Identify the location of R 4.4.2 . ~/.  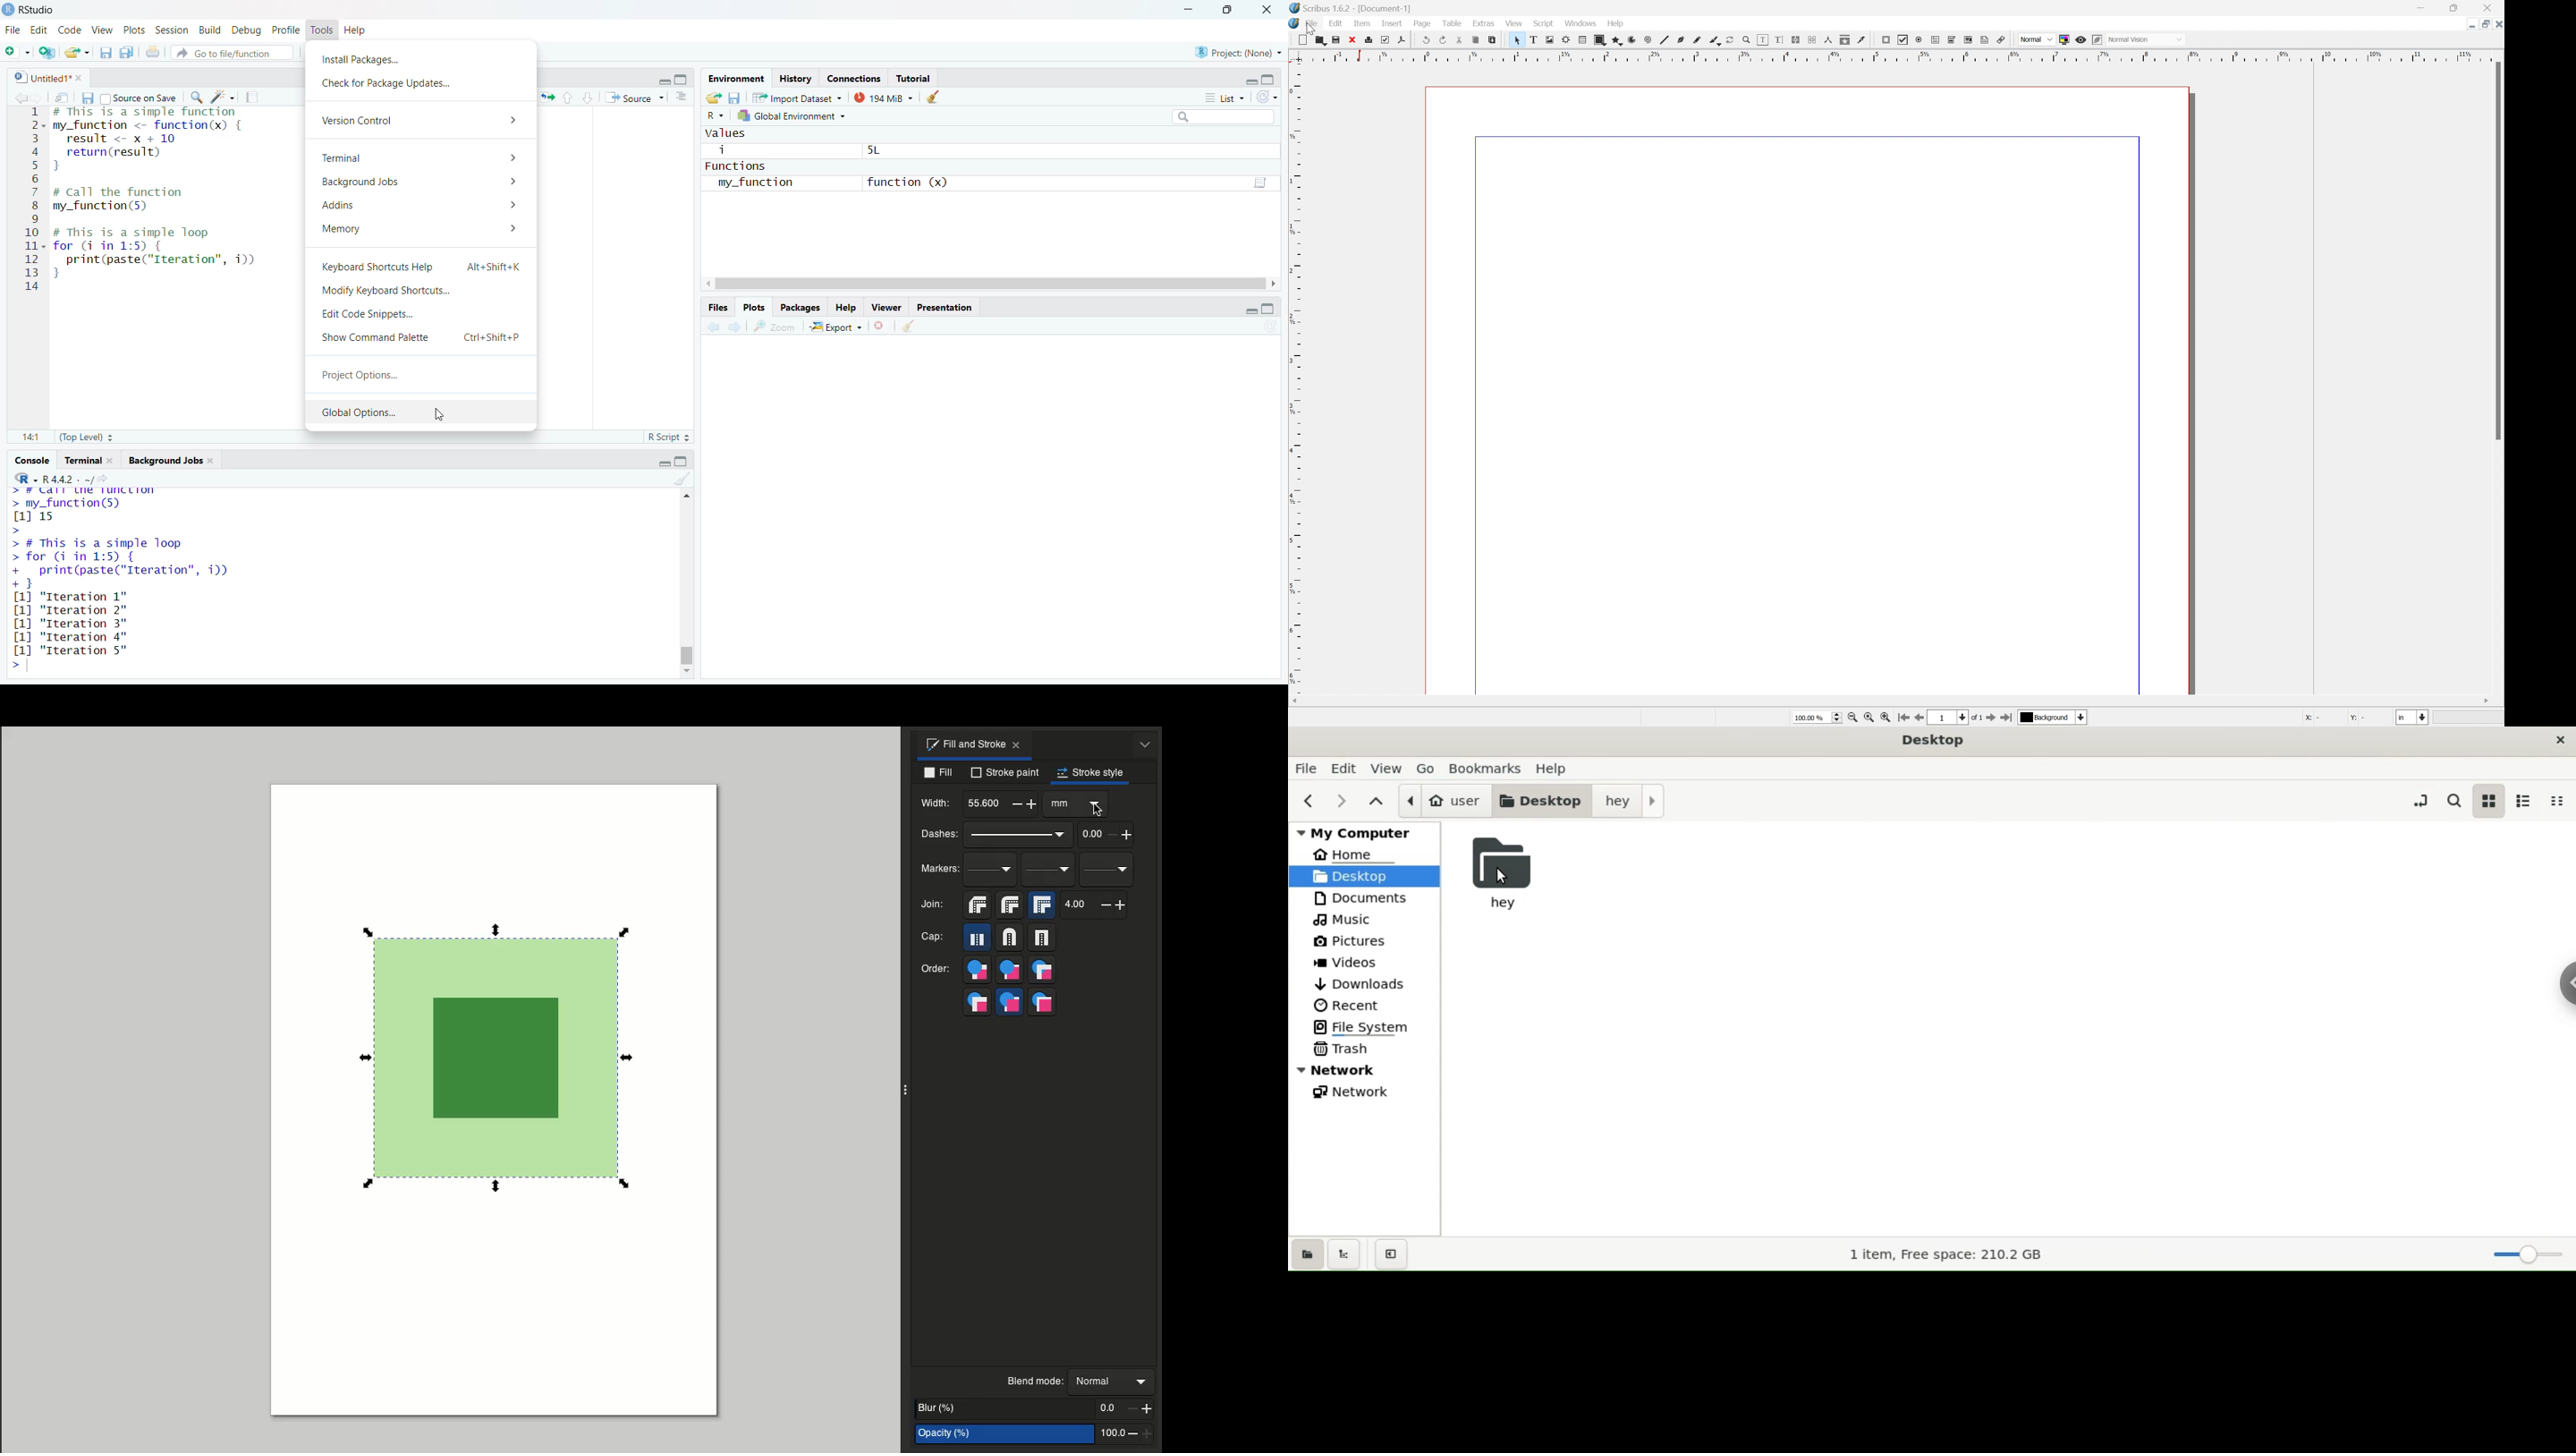
(68, 478).